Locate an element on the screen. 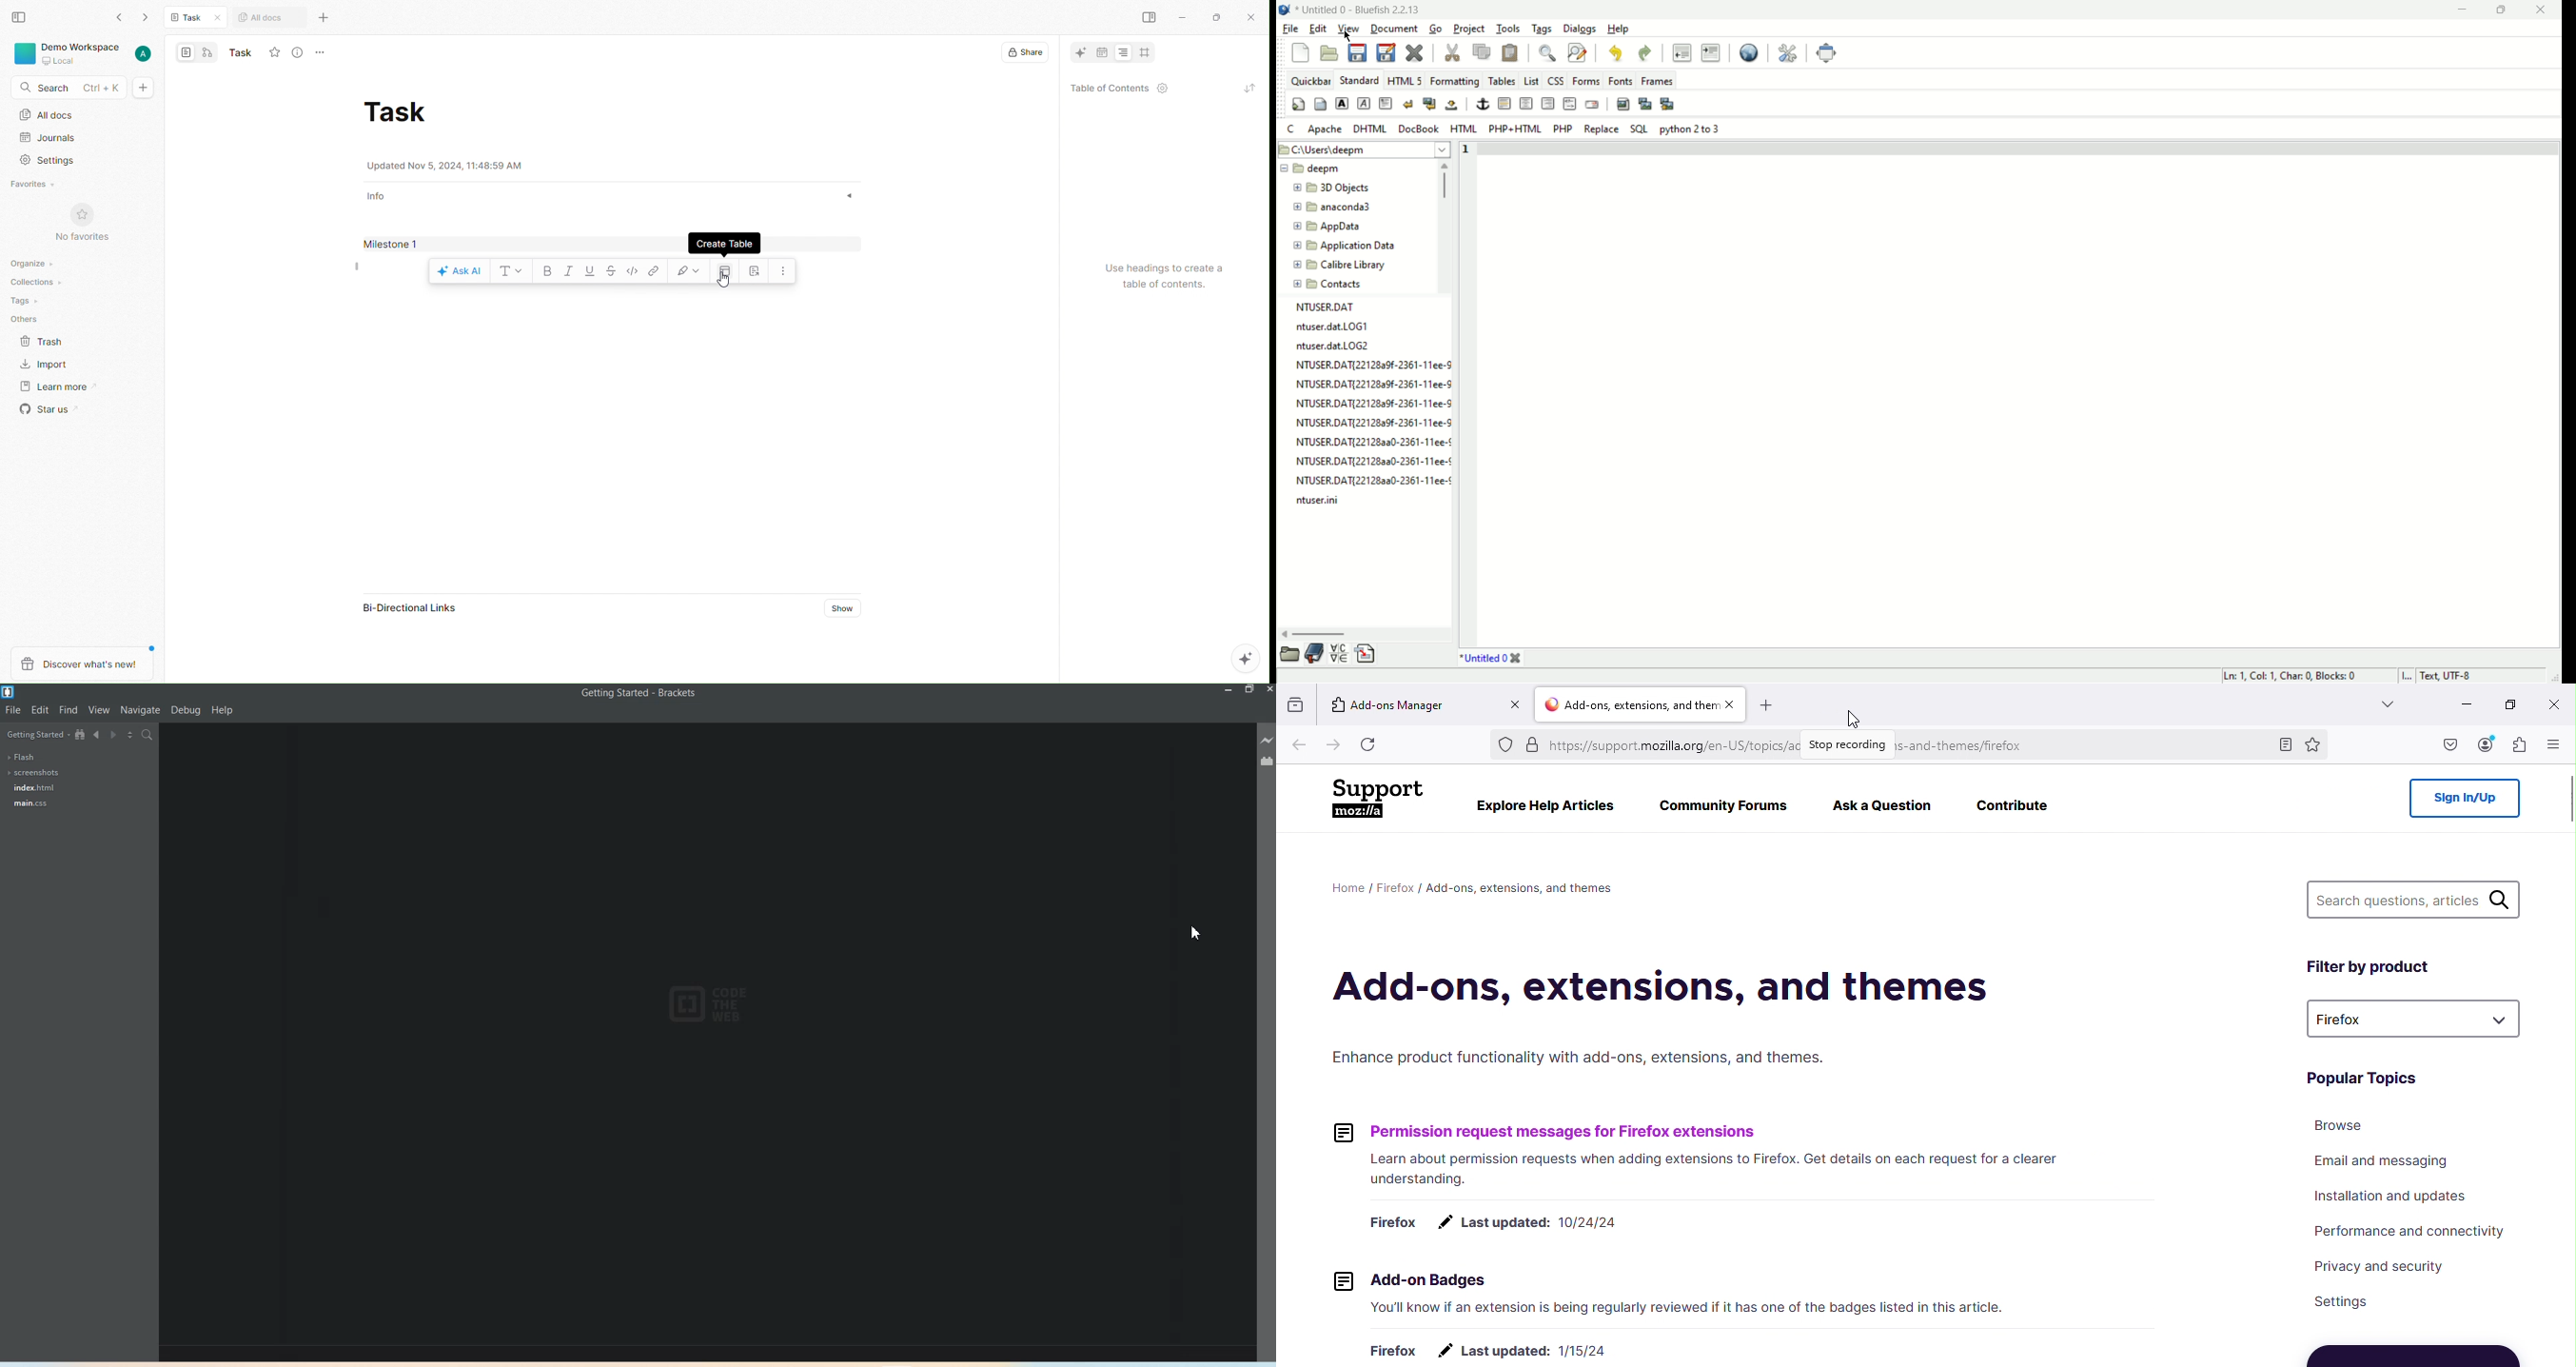  Go forward one page is located at coordinates (1337, 744).